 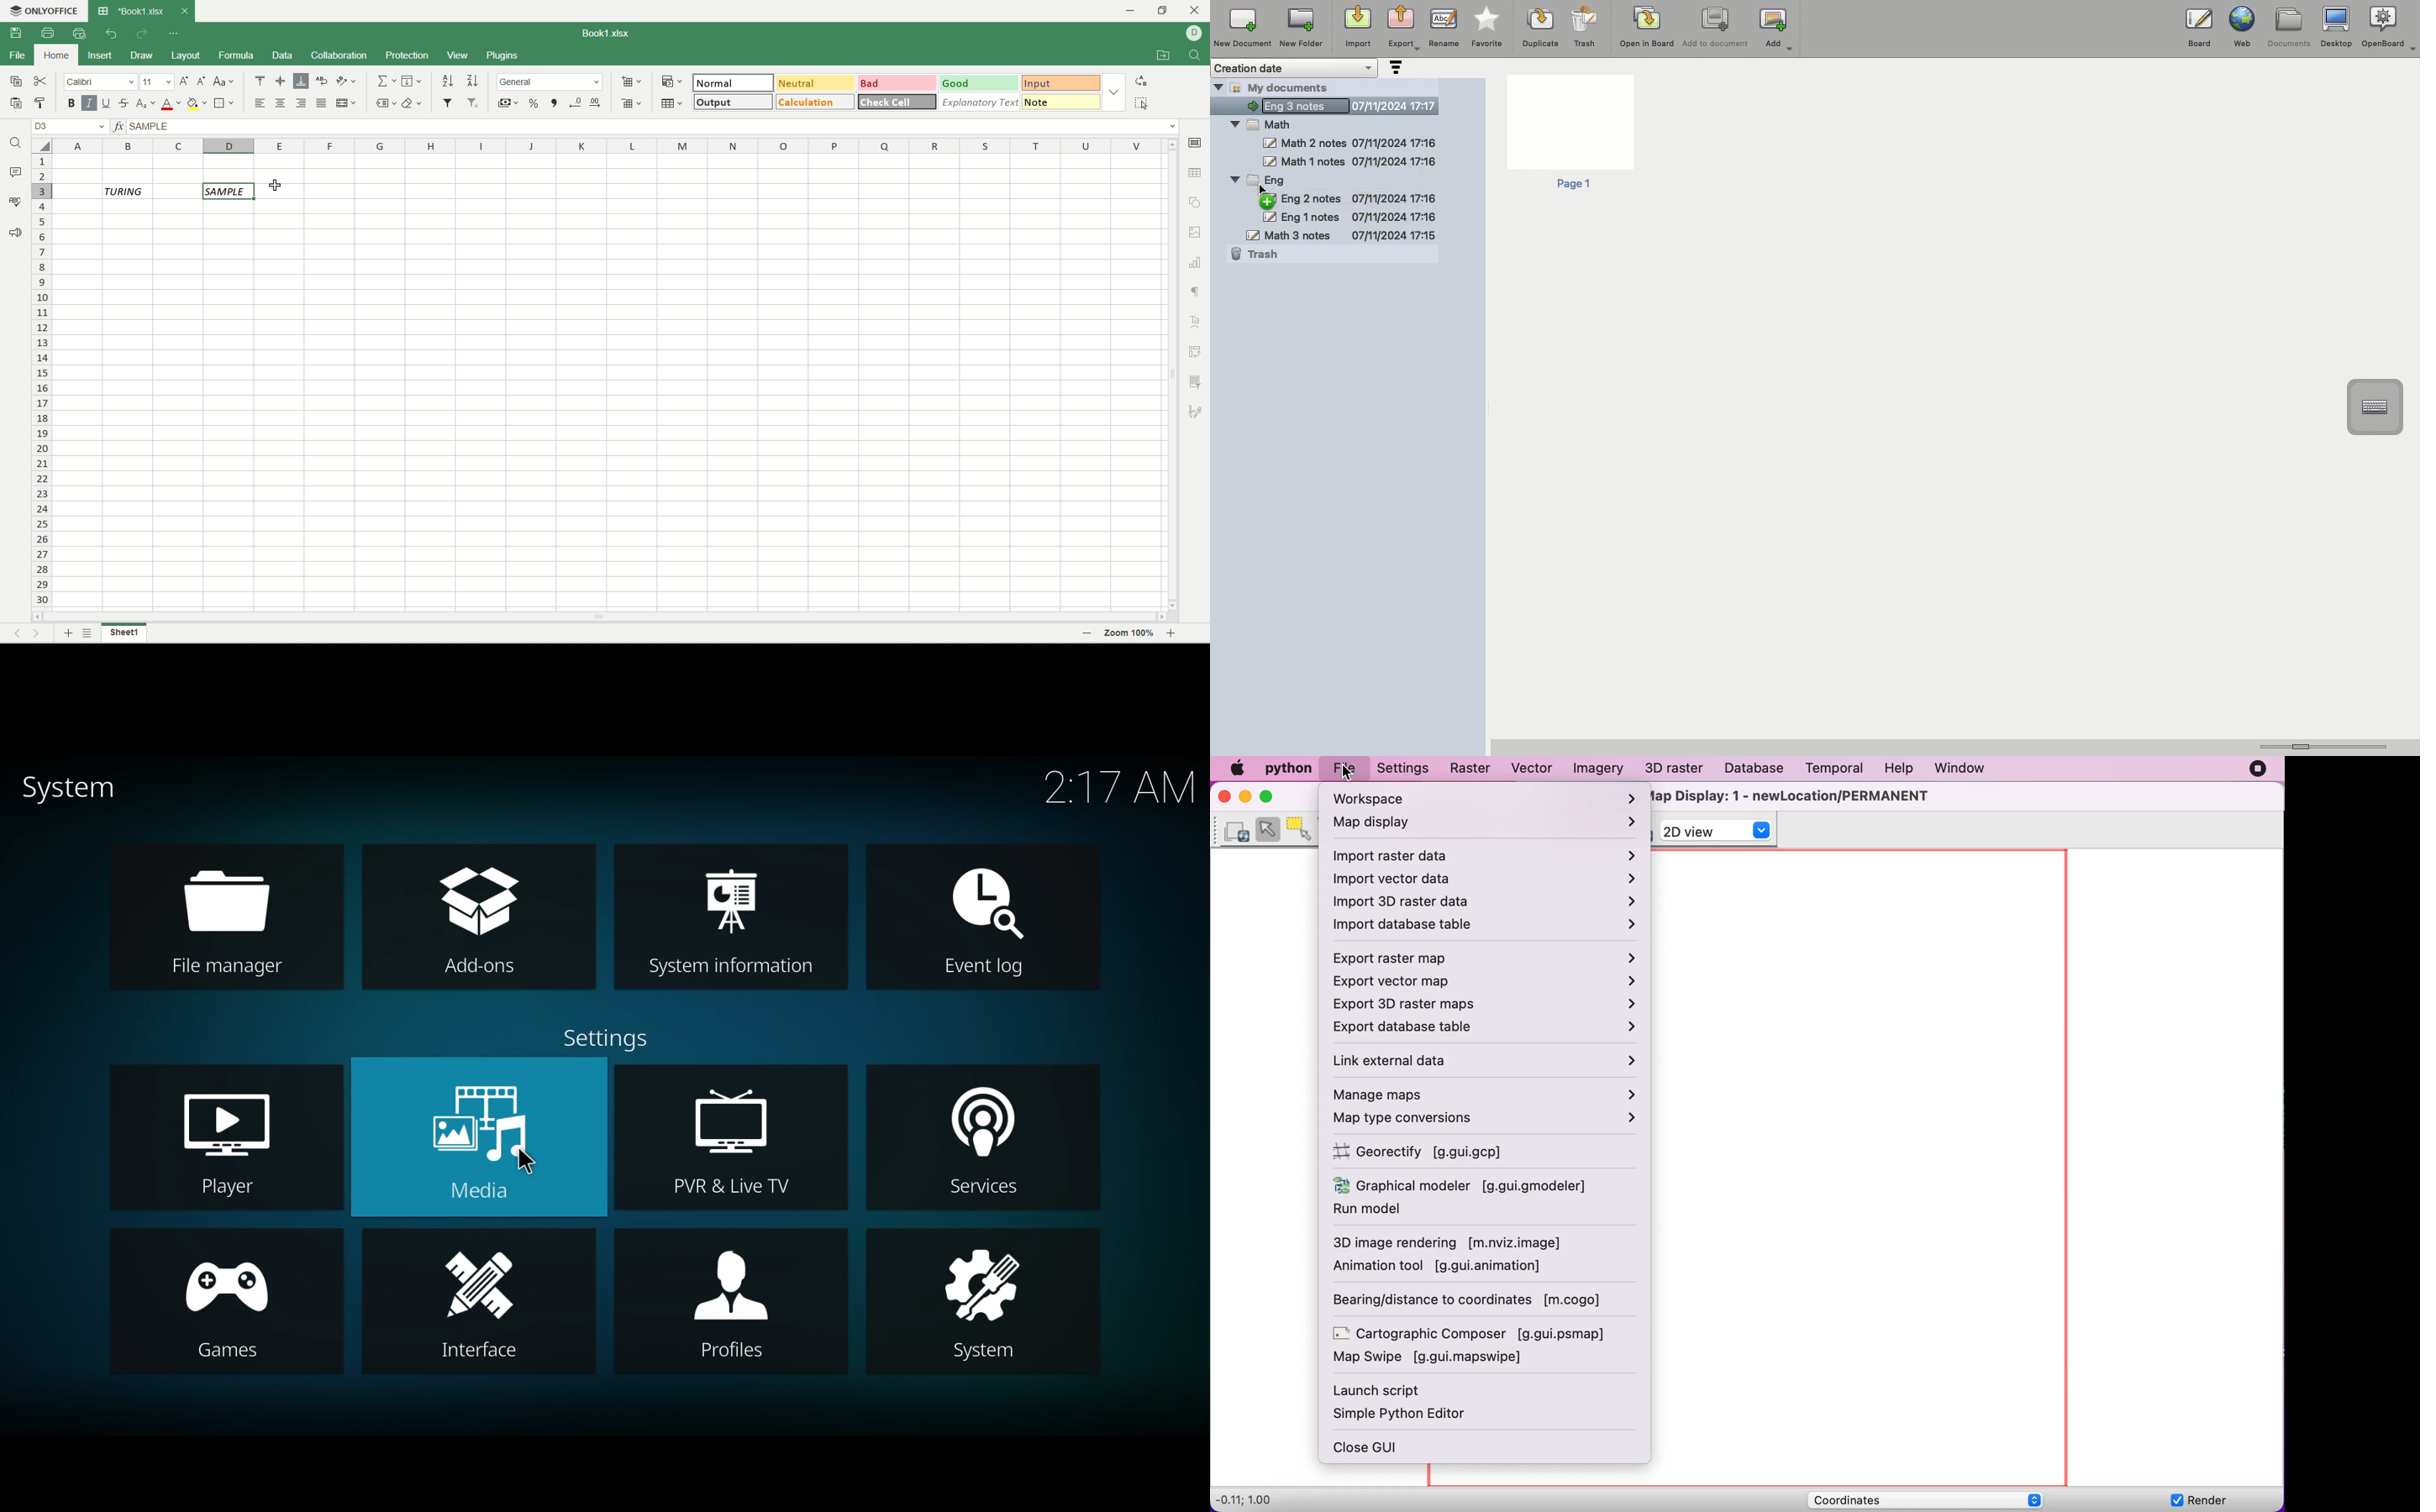 What do you see at coordinates (1173, 375) in the screenshot?
I see `vertical scroll` at bounding box center [1173, 375].